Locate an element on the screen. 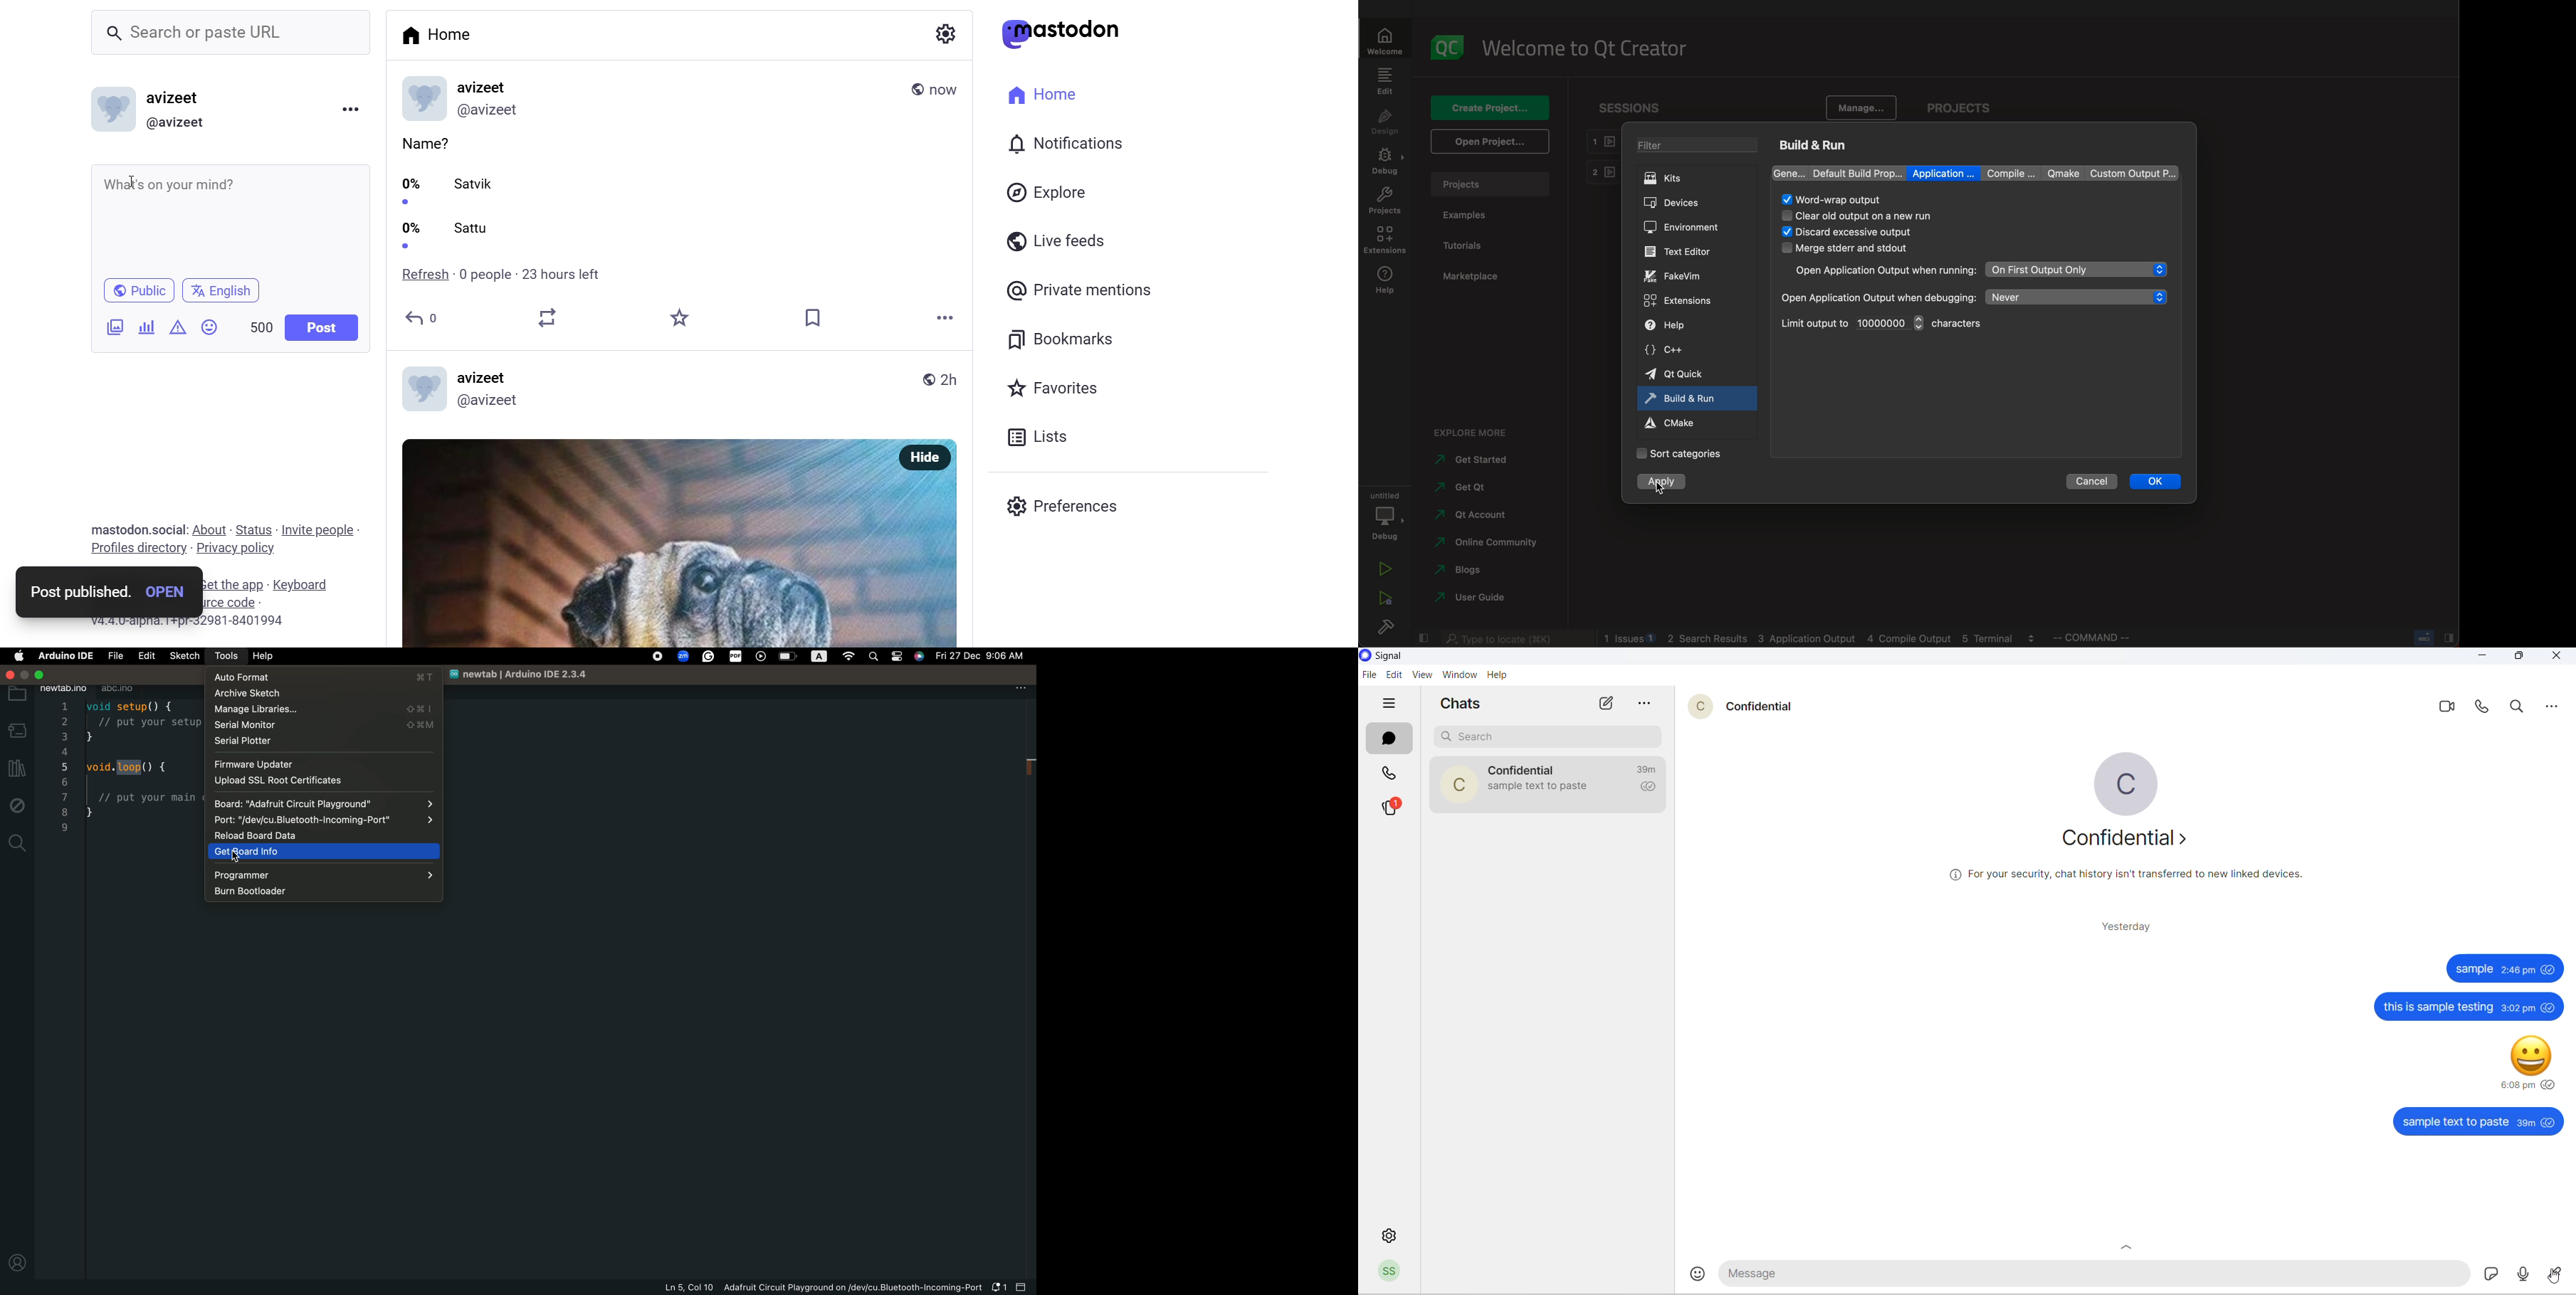  video call is located at coordinates (2448, 707).